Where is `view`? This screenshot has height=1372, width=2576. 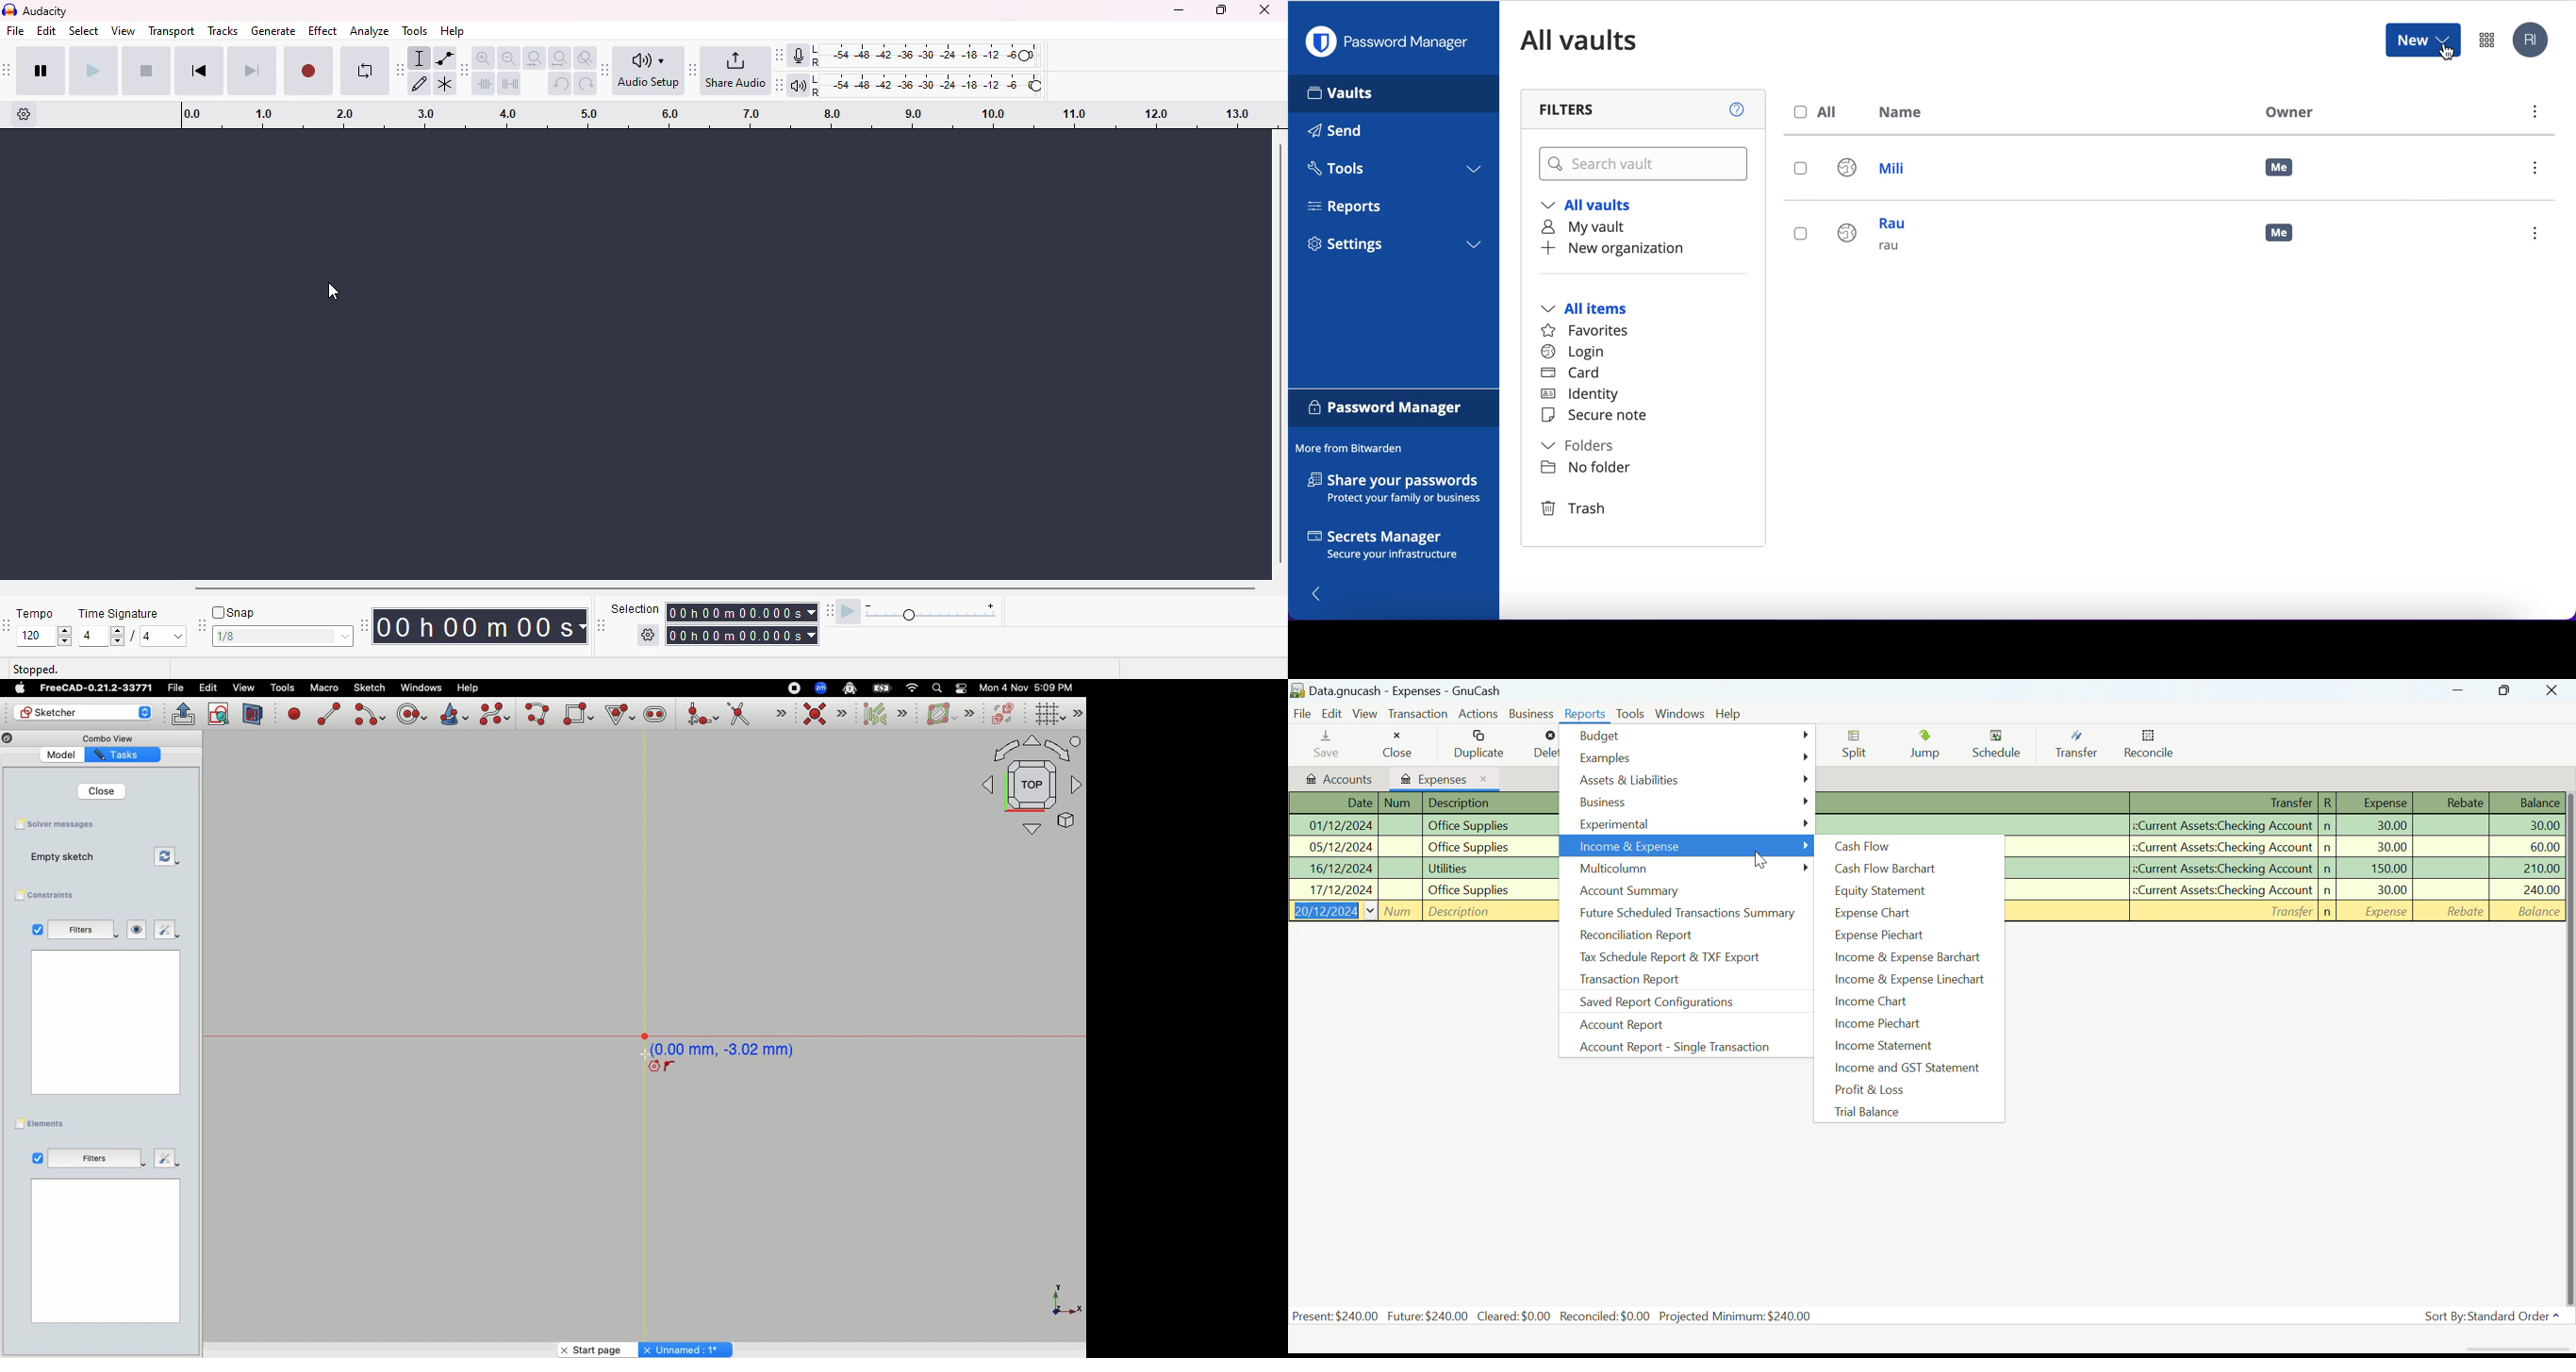 view is located at coordinates (123, 31).